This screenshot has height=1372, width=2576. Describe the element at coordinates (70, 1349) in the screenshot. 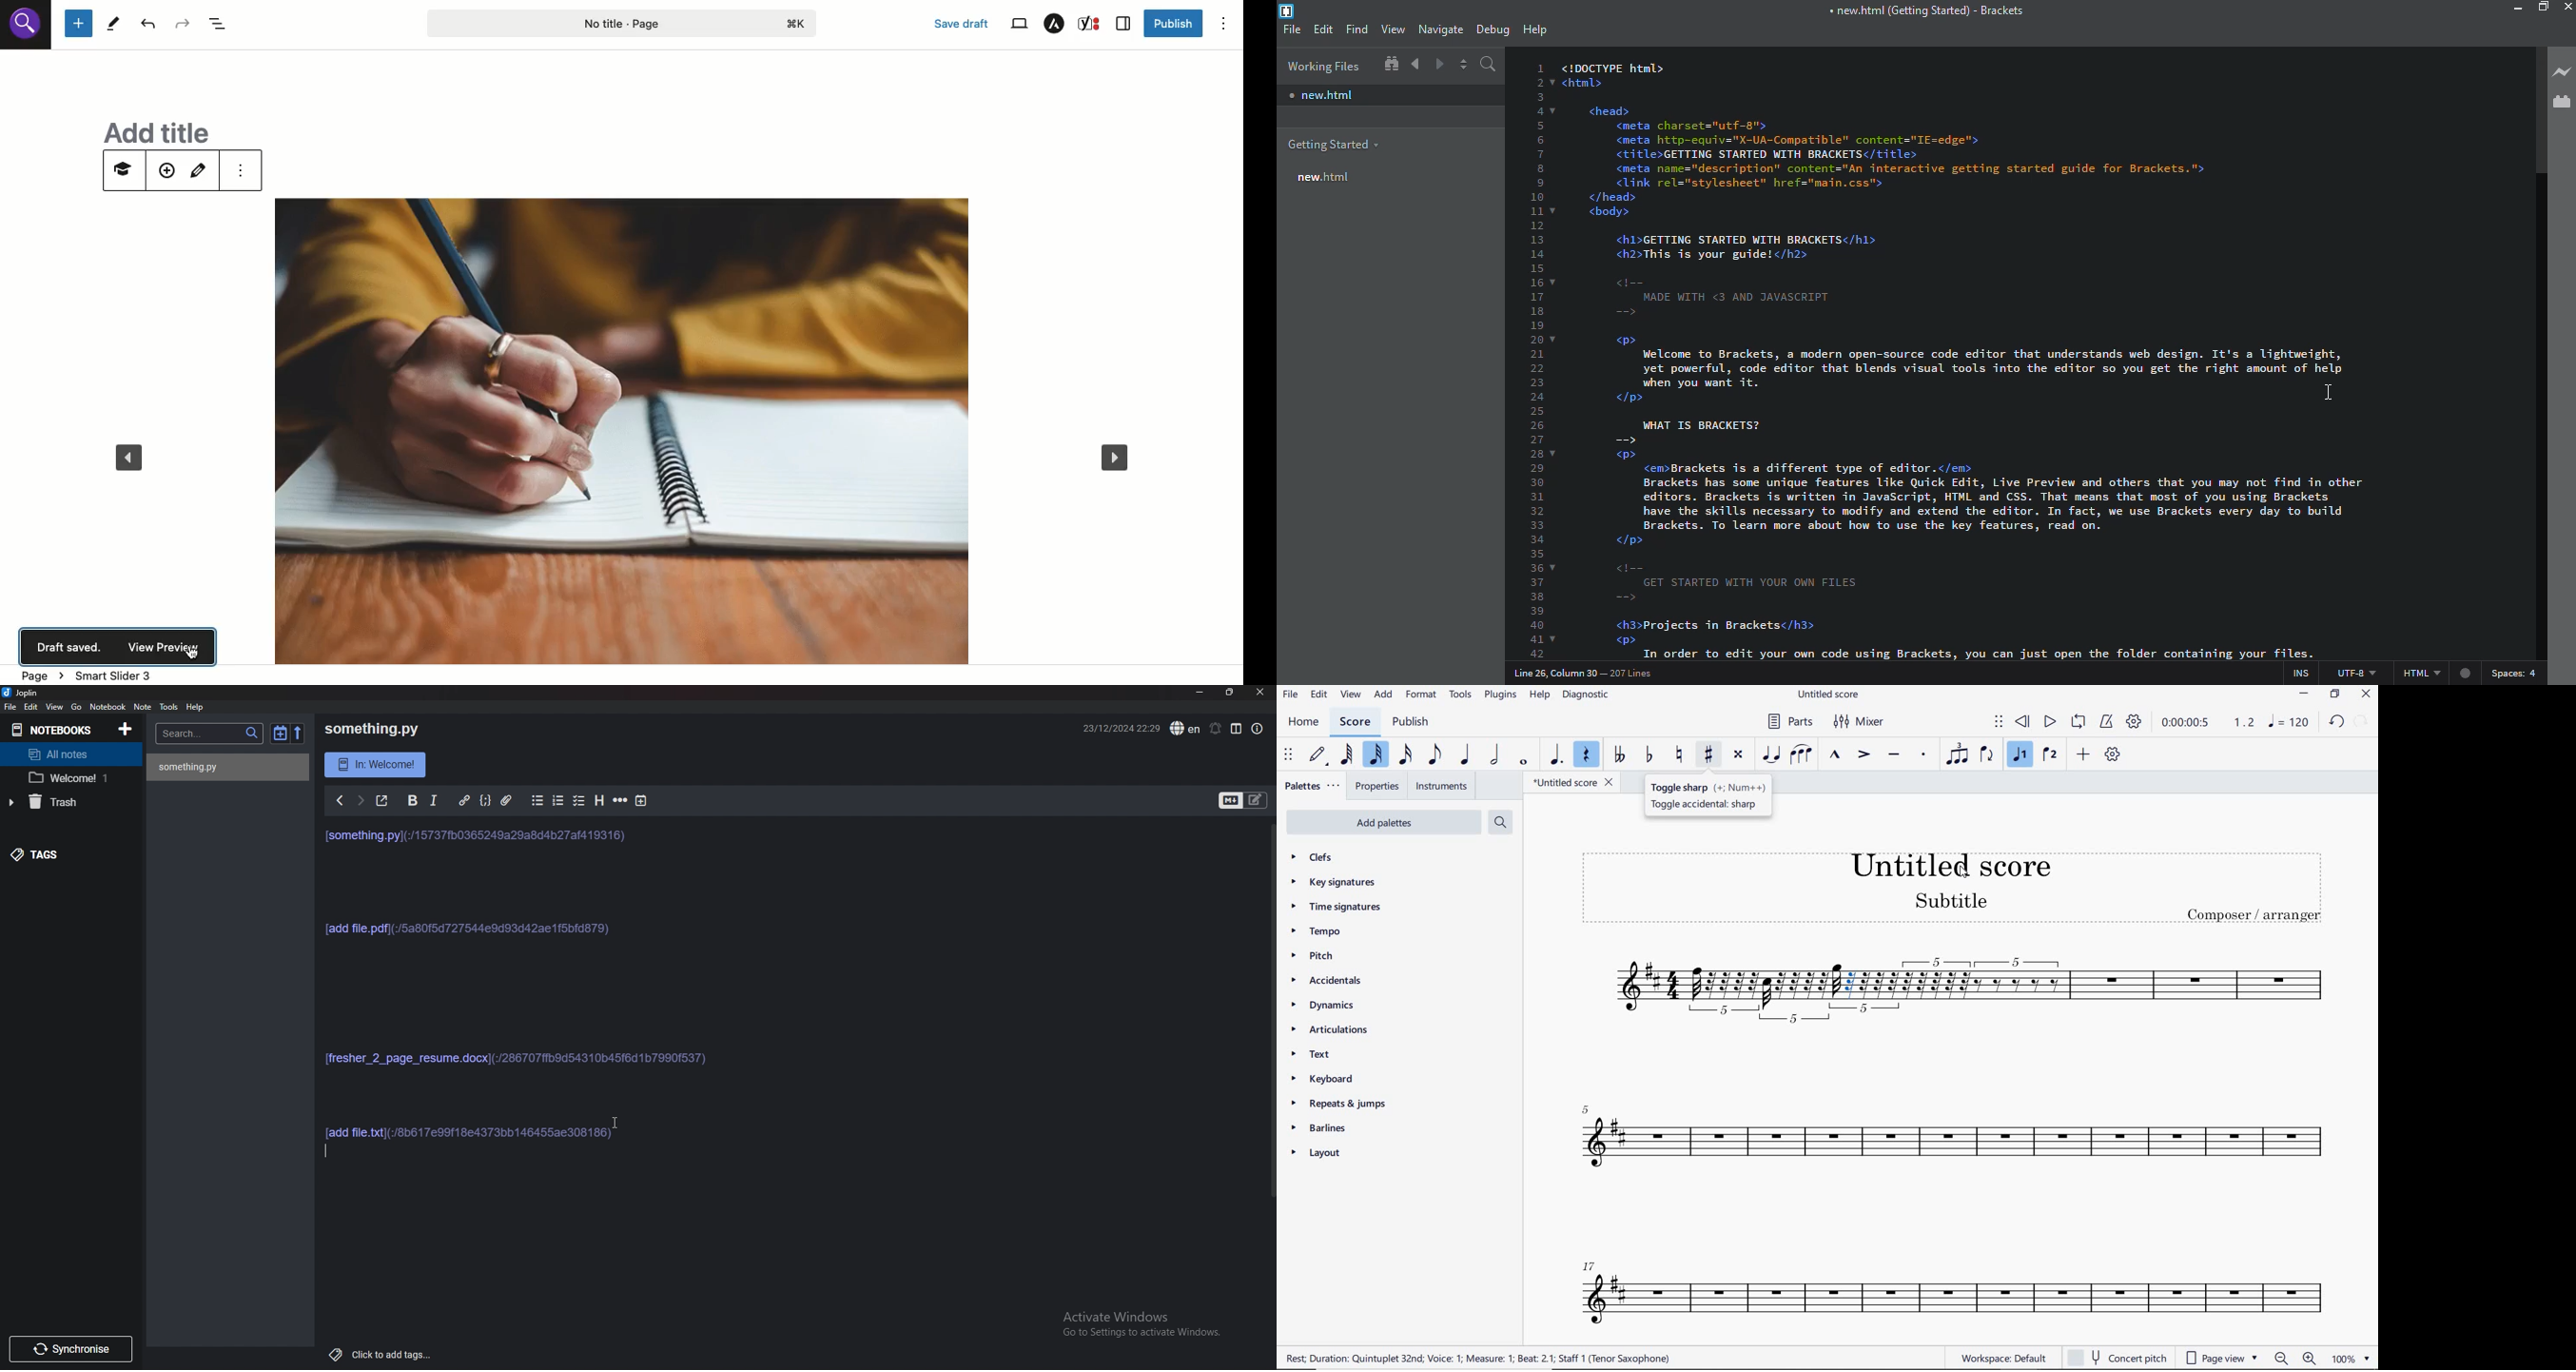

I see `Synchronize` at that location.